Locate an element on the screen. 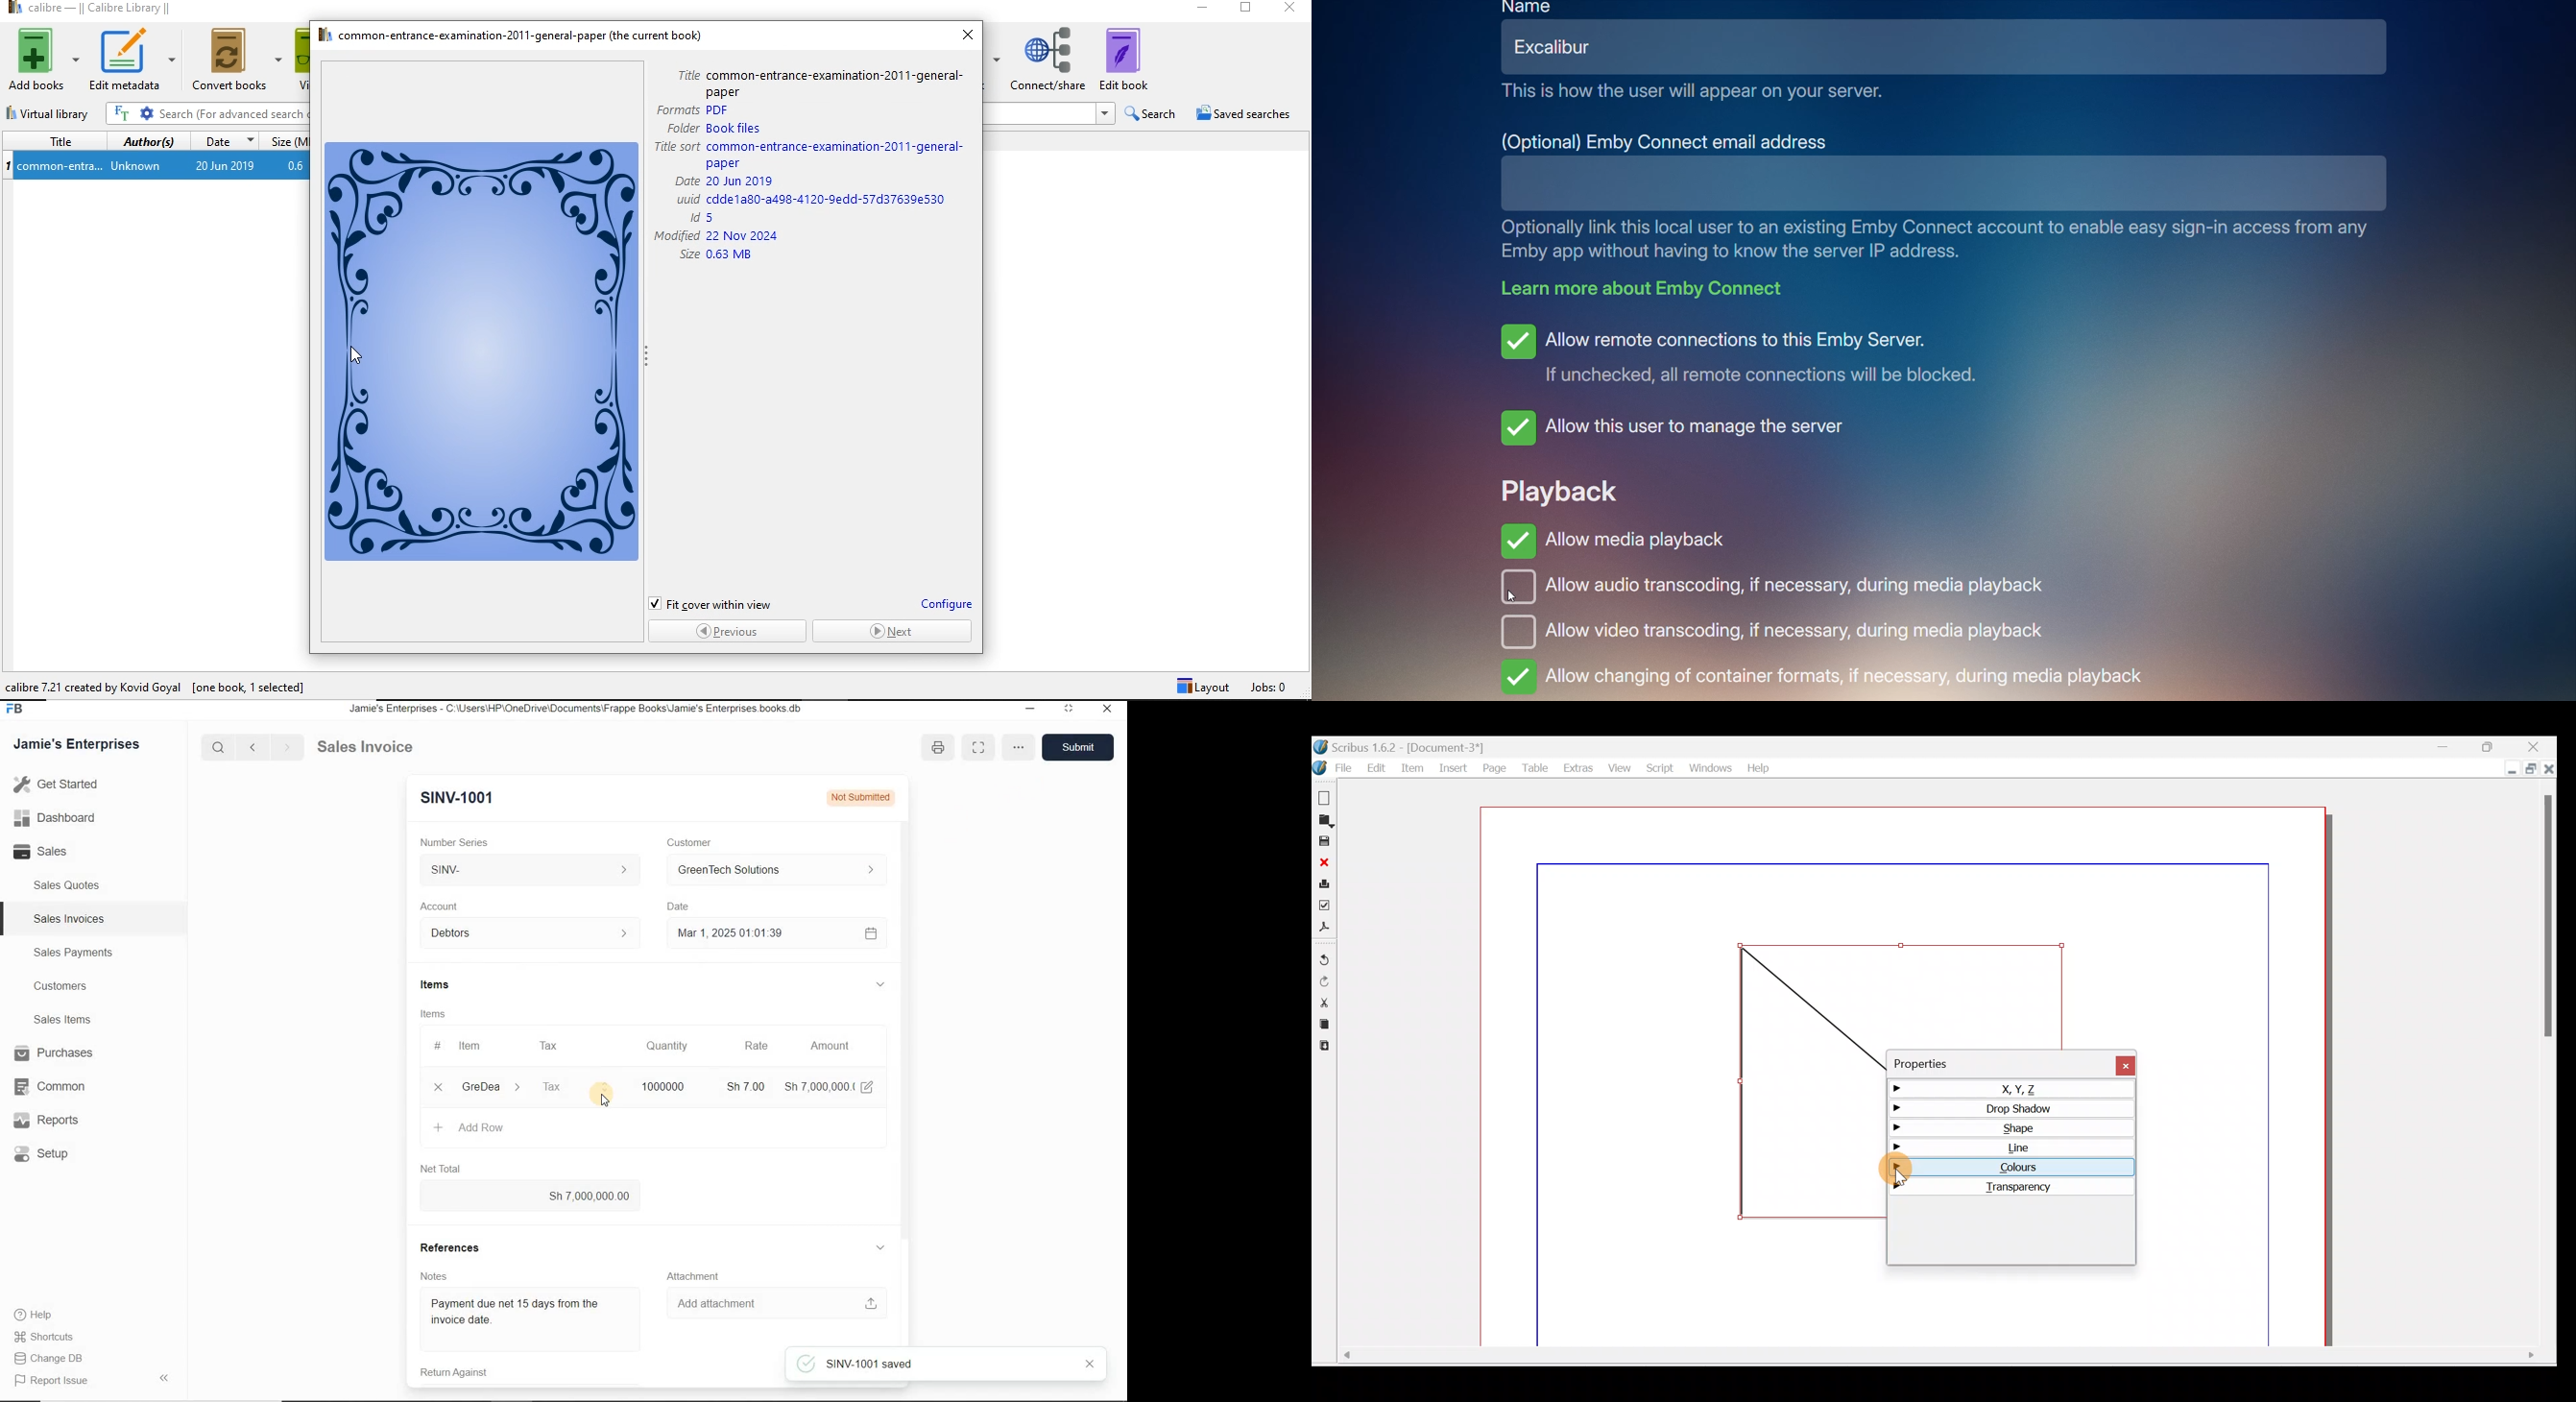  Account is located at coordinates (440, 906).